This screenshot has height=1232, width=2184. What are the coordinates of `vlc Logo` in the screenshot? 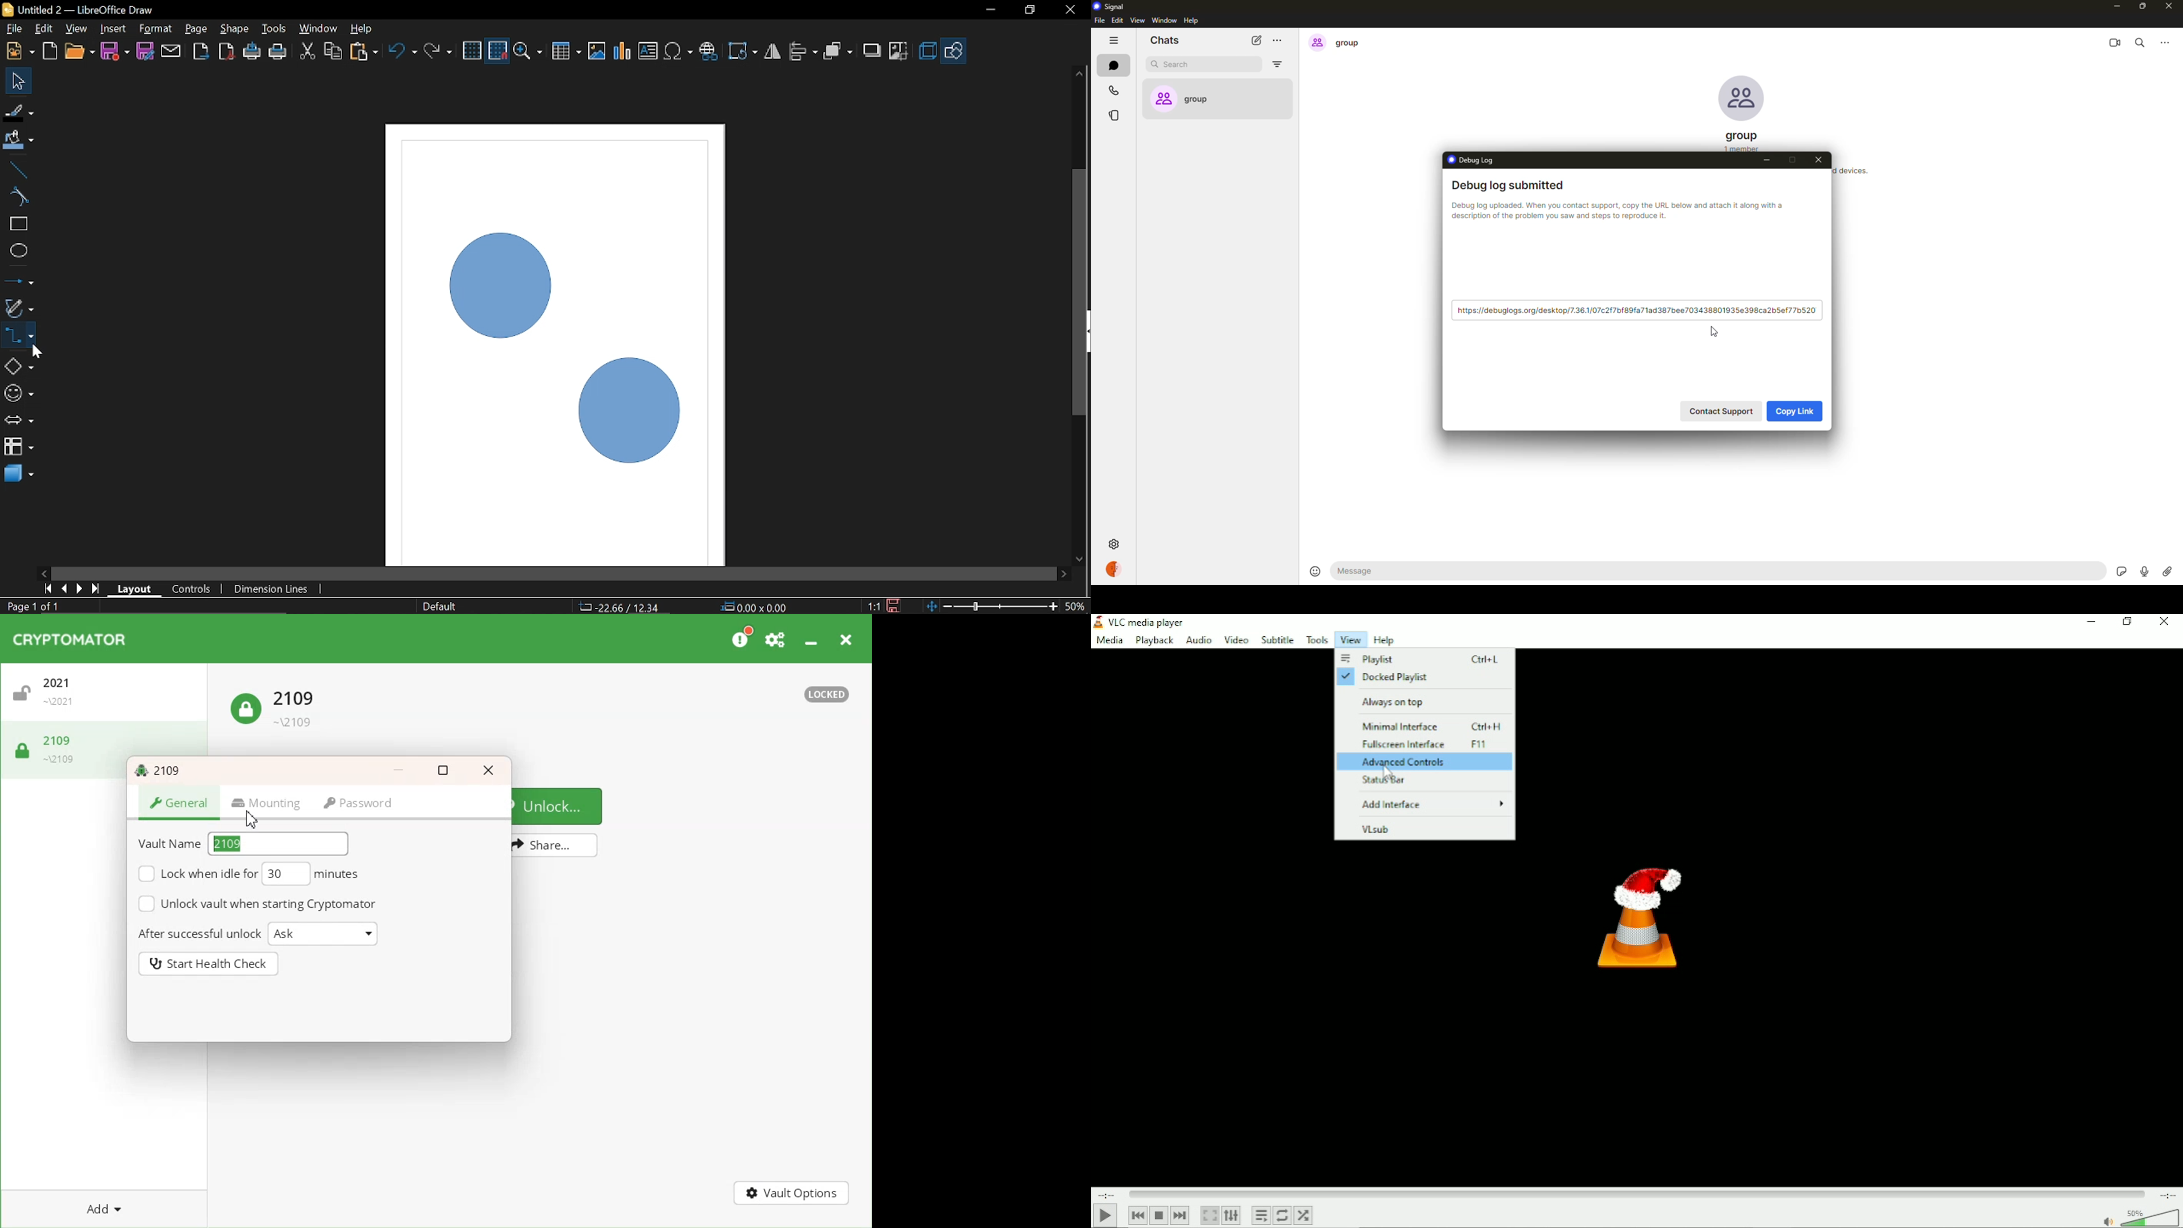 It's located at (1634, 914).